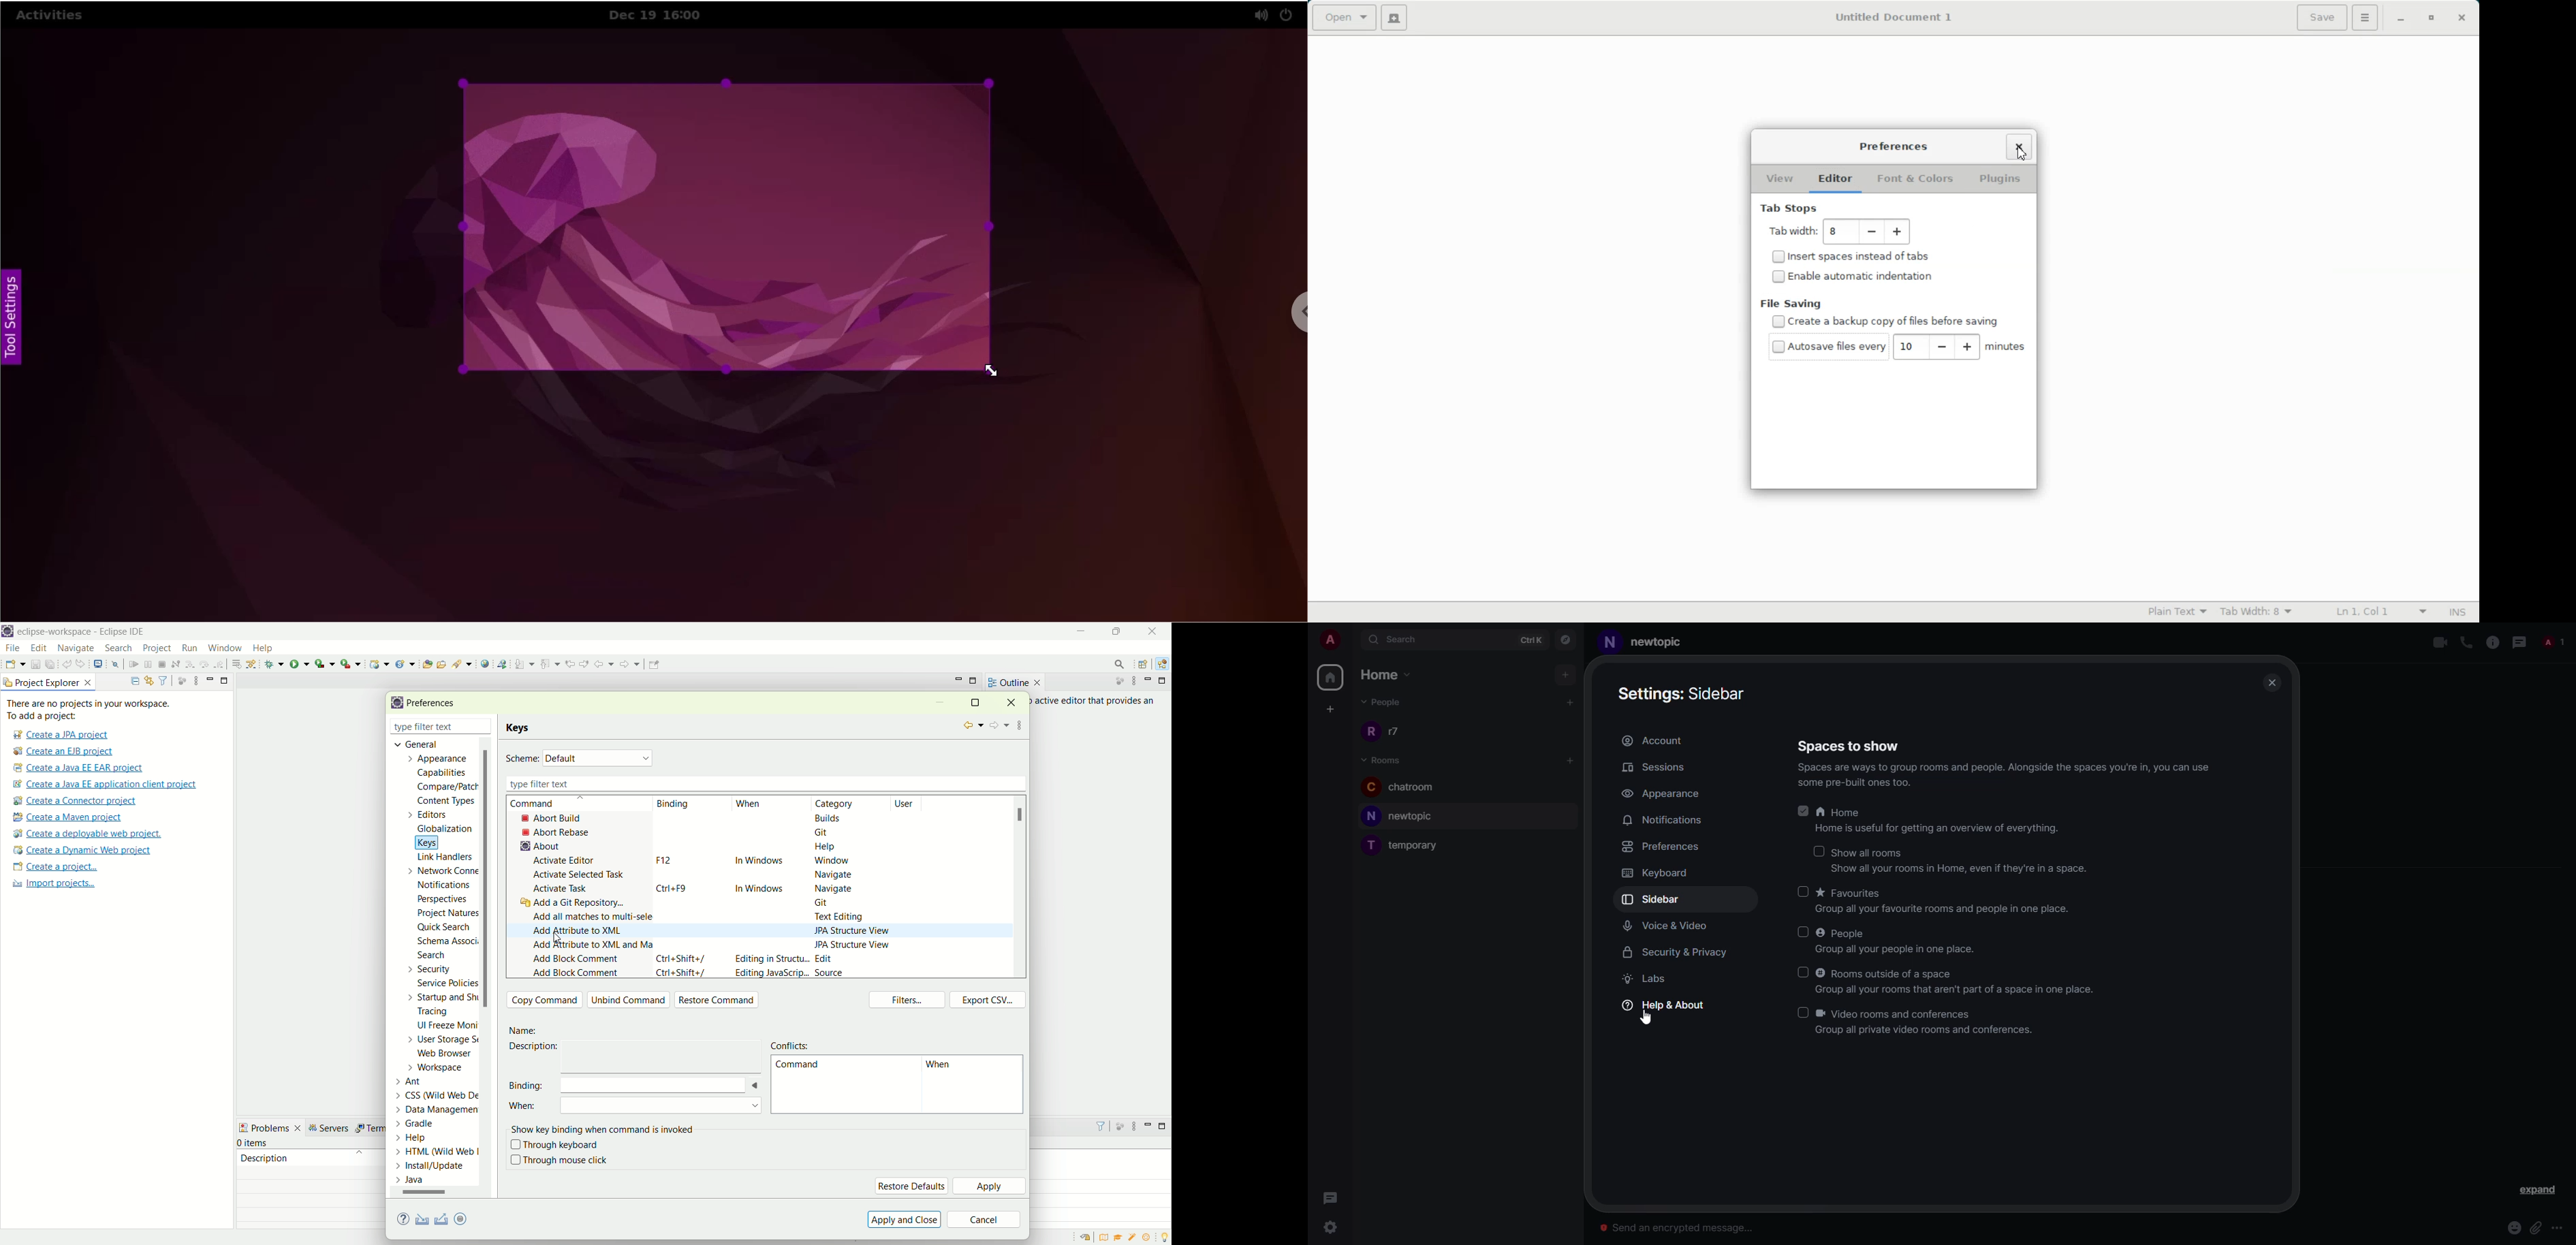  What do you see at coordinates (1836, 180) in the screenshot?
I see `Editor` at bounding box center [1836, 180].